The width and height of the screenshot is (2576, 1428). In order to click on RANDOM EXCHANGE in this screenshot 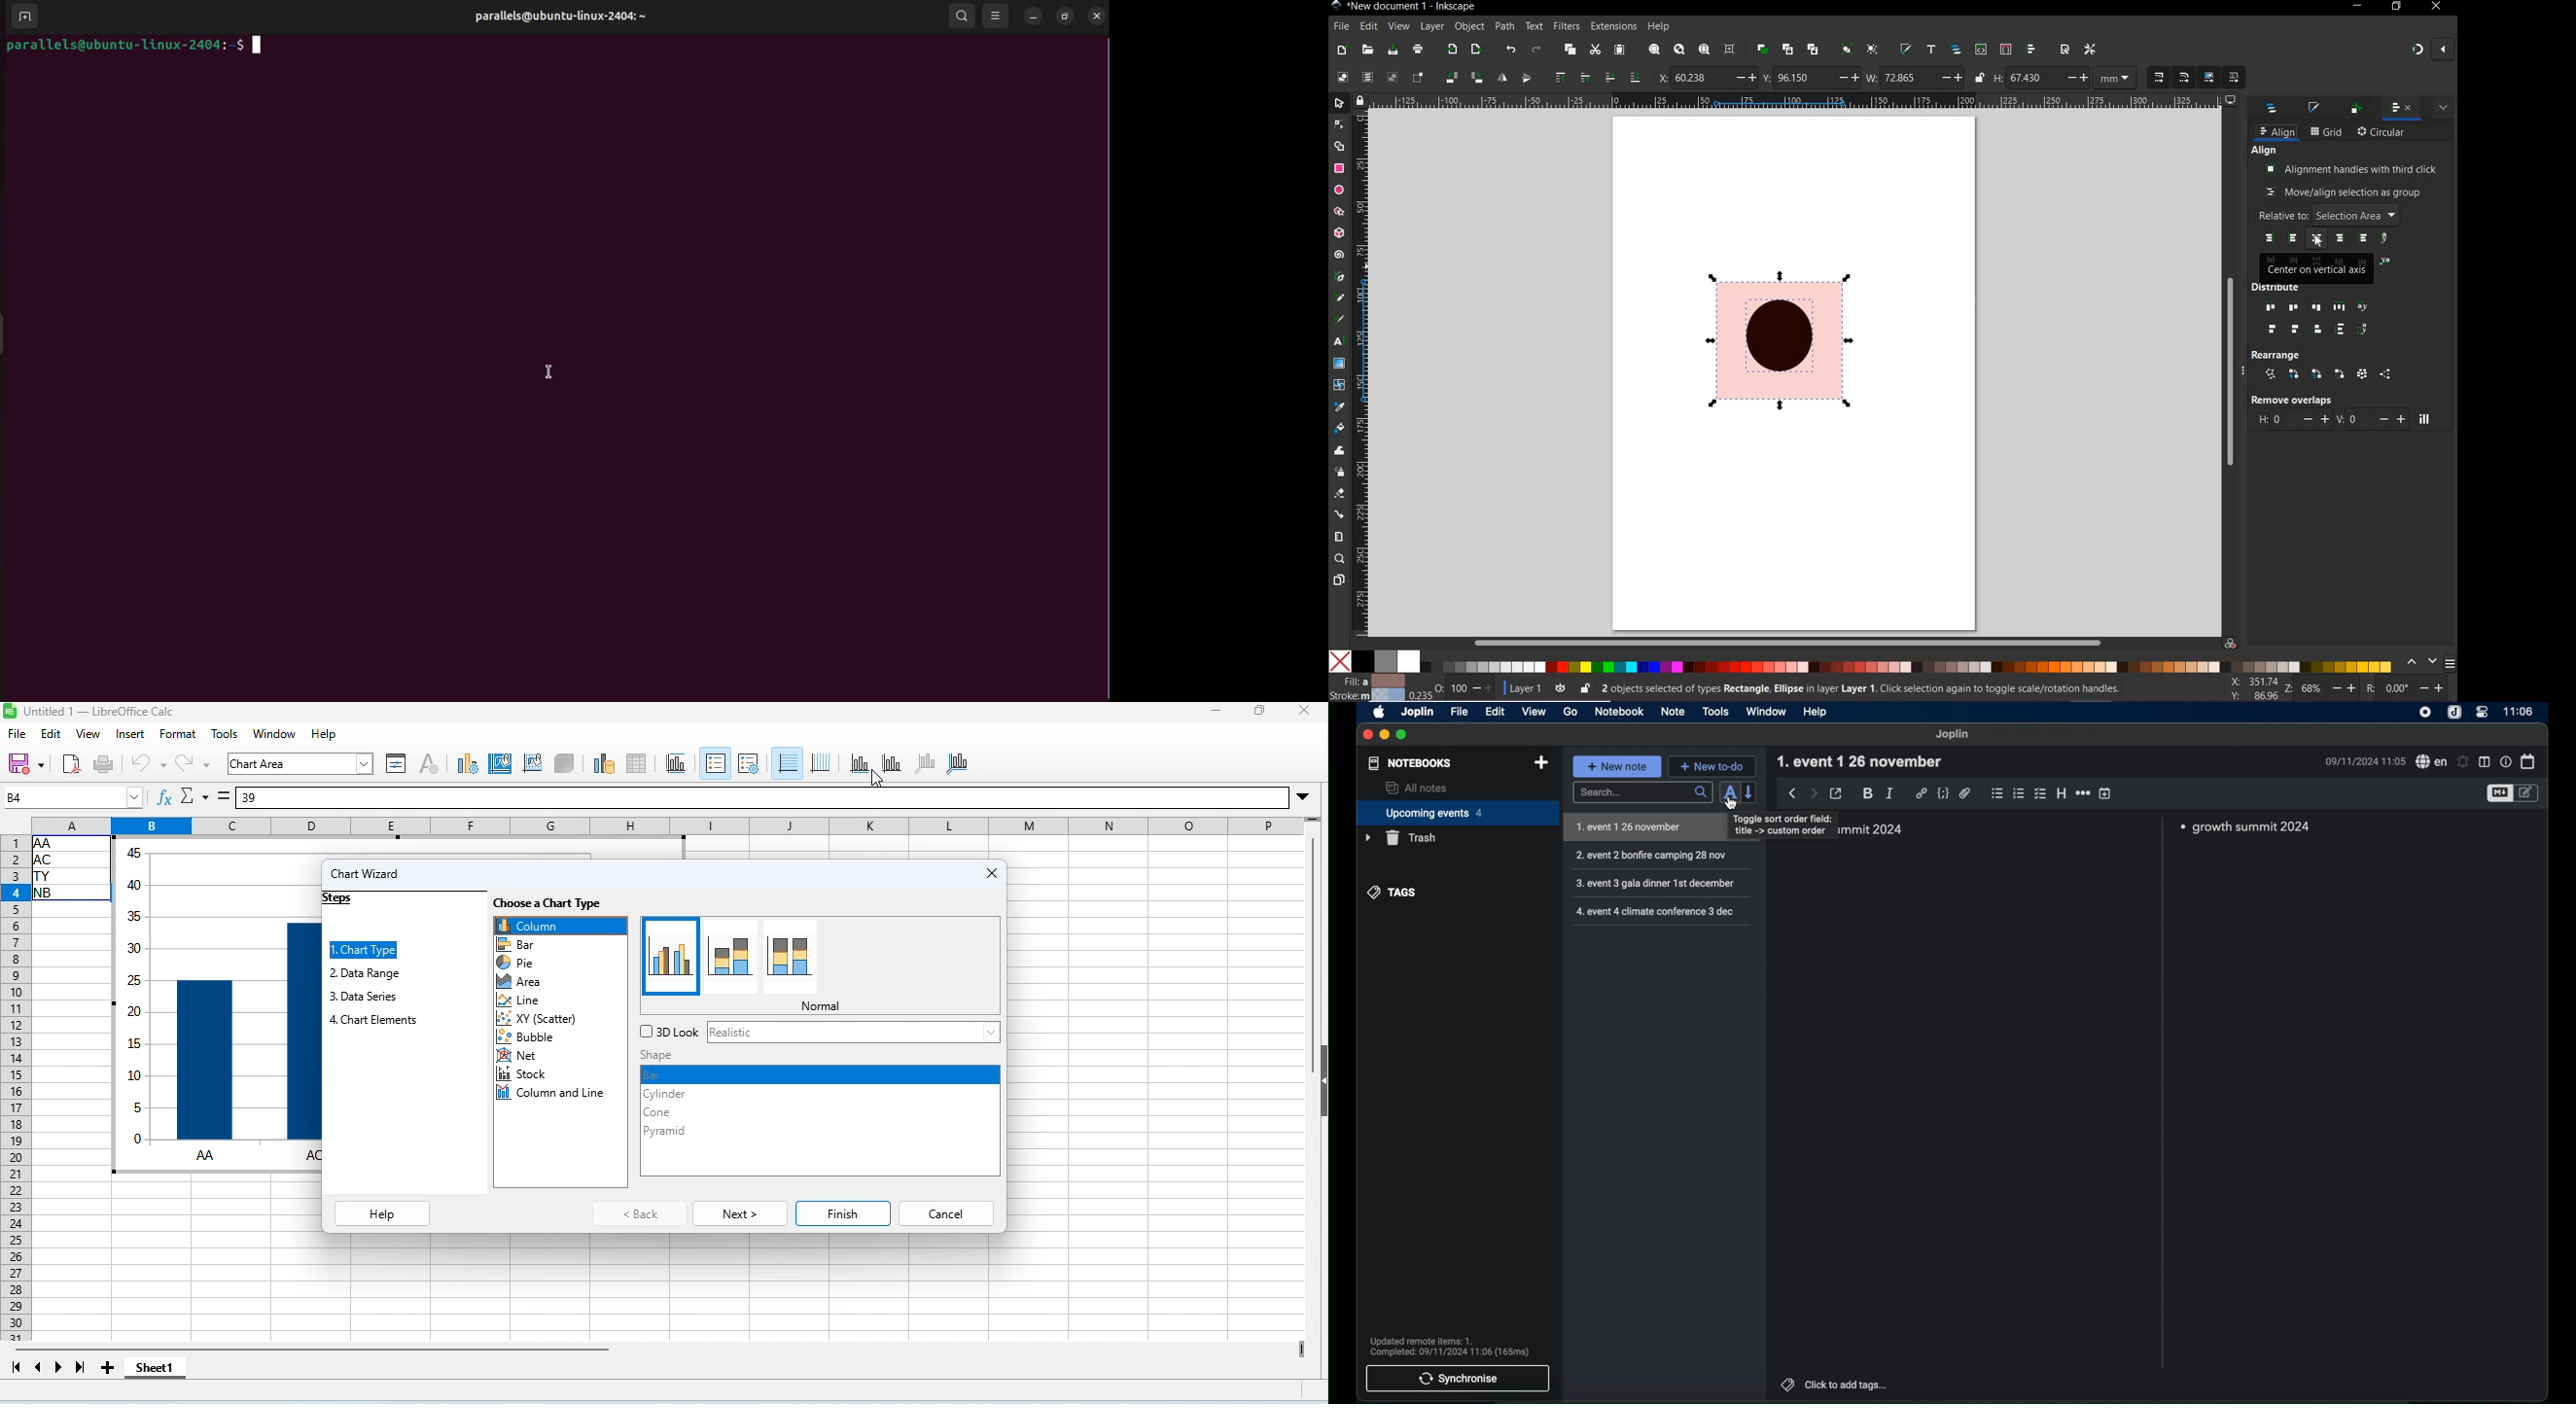, I will do `click(2363, 375)`.